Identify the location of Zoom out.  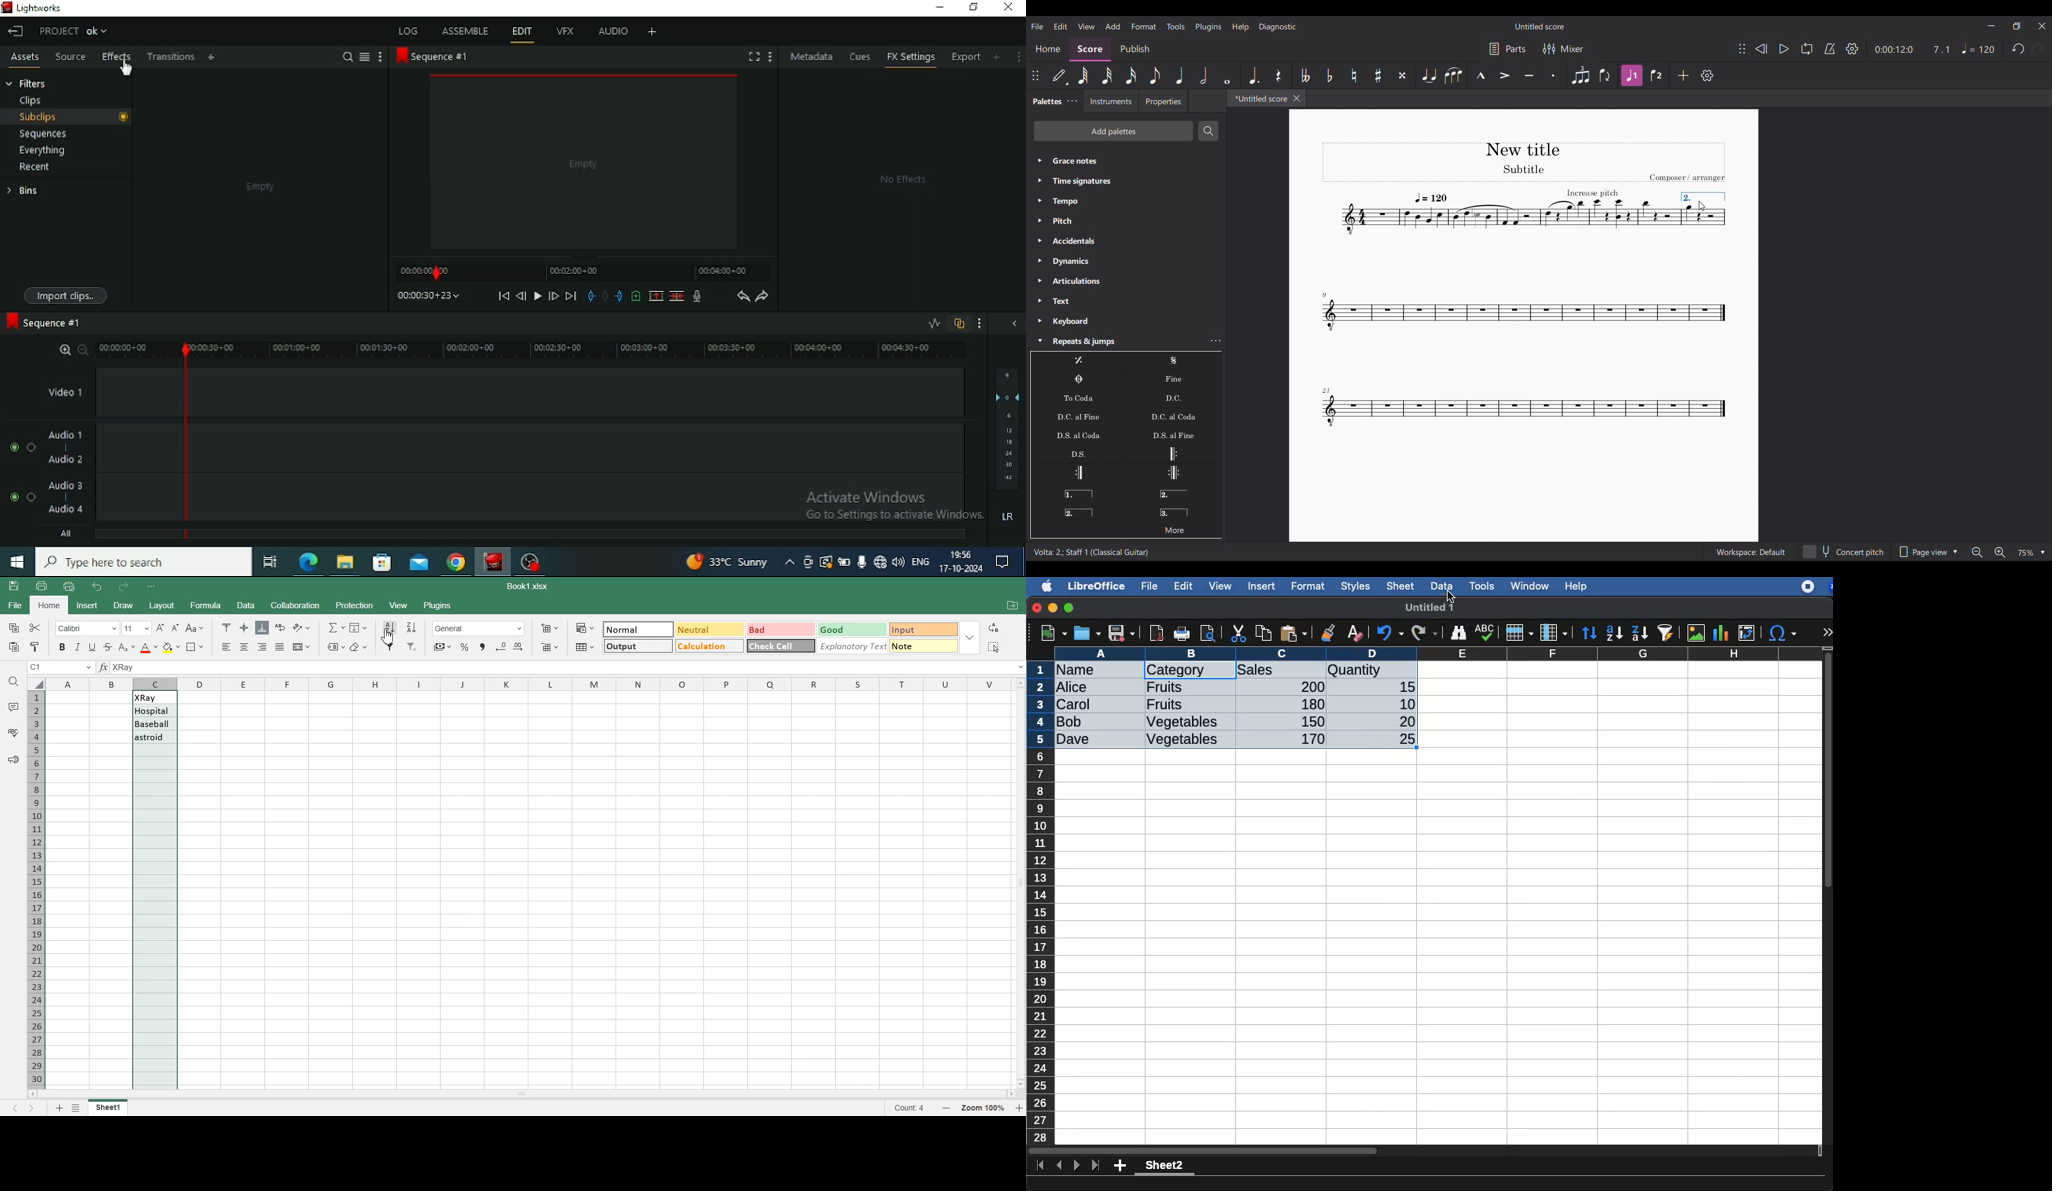
(1978, 553).